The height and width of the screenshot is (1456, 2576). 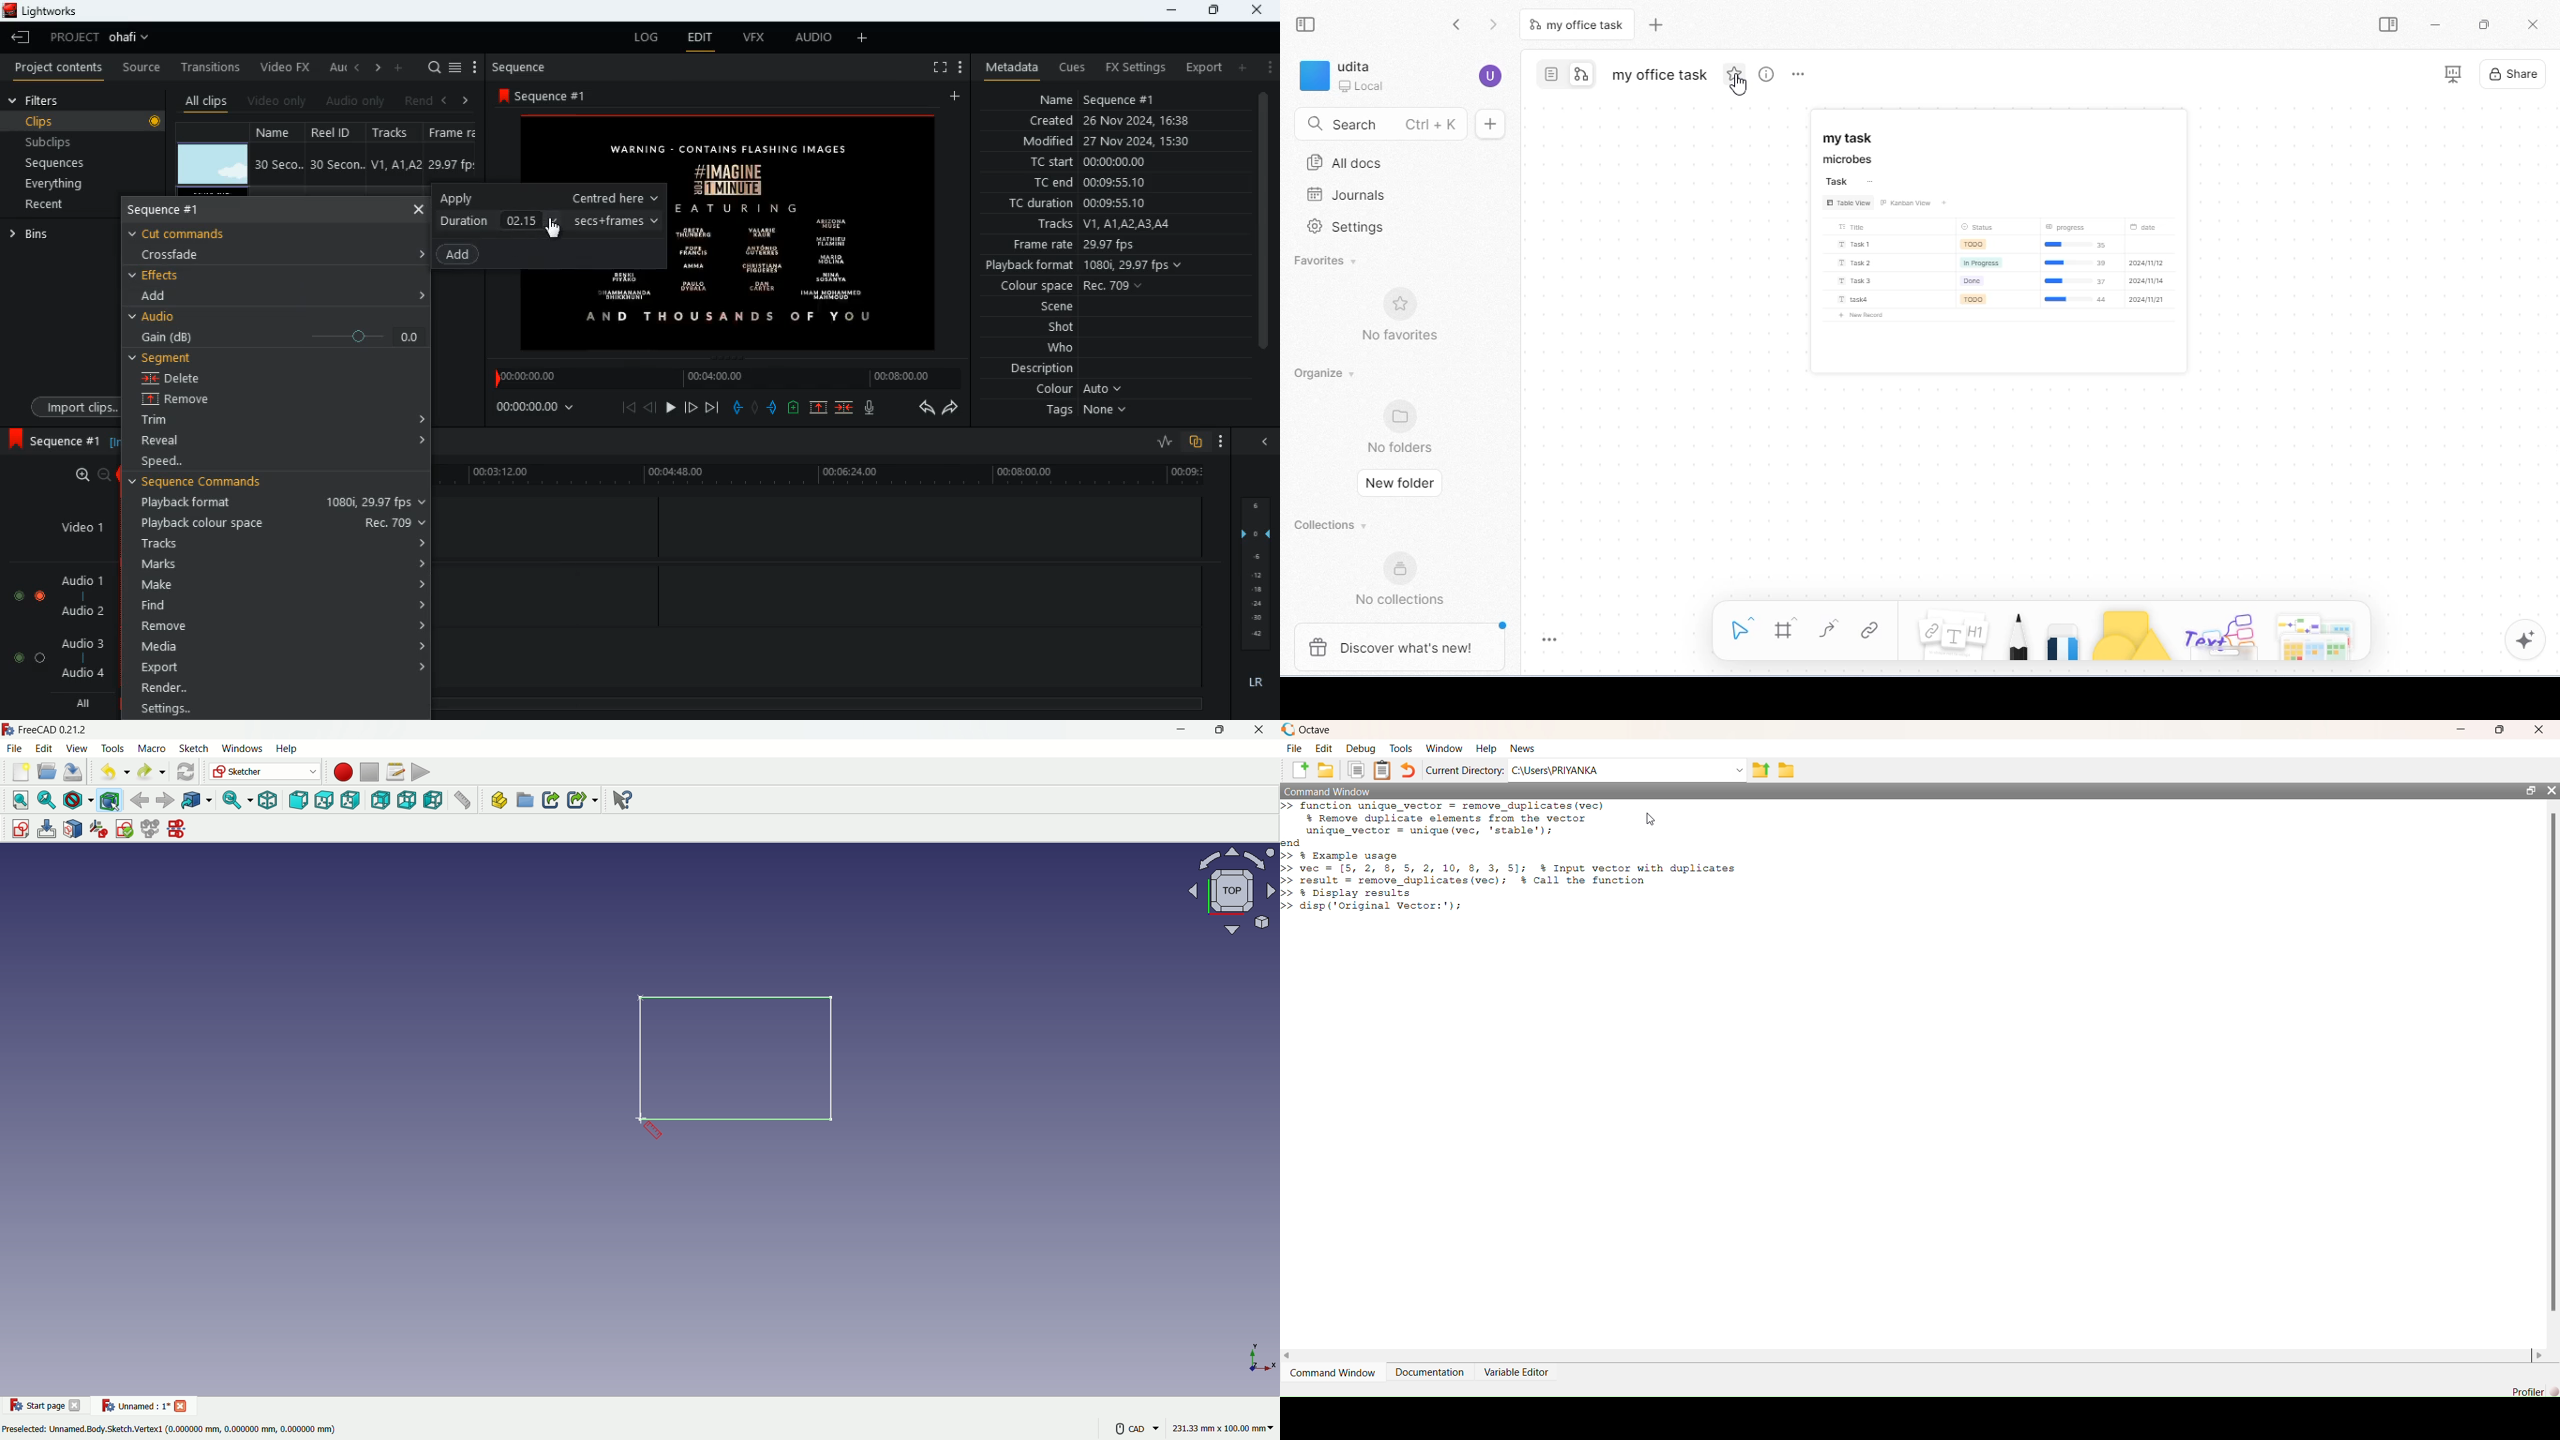 What do you see at coordinates (2063, 634) in the screenshot?
I see `eraser` at bounding box center [2063, 634].